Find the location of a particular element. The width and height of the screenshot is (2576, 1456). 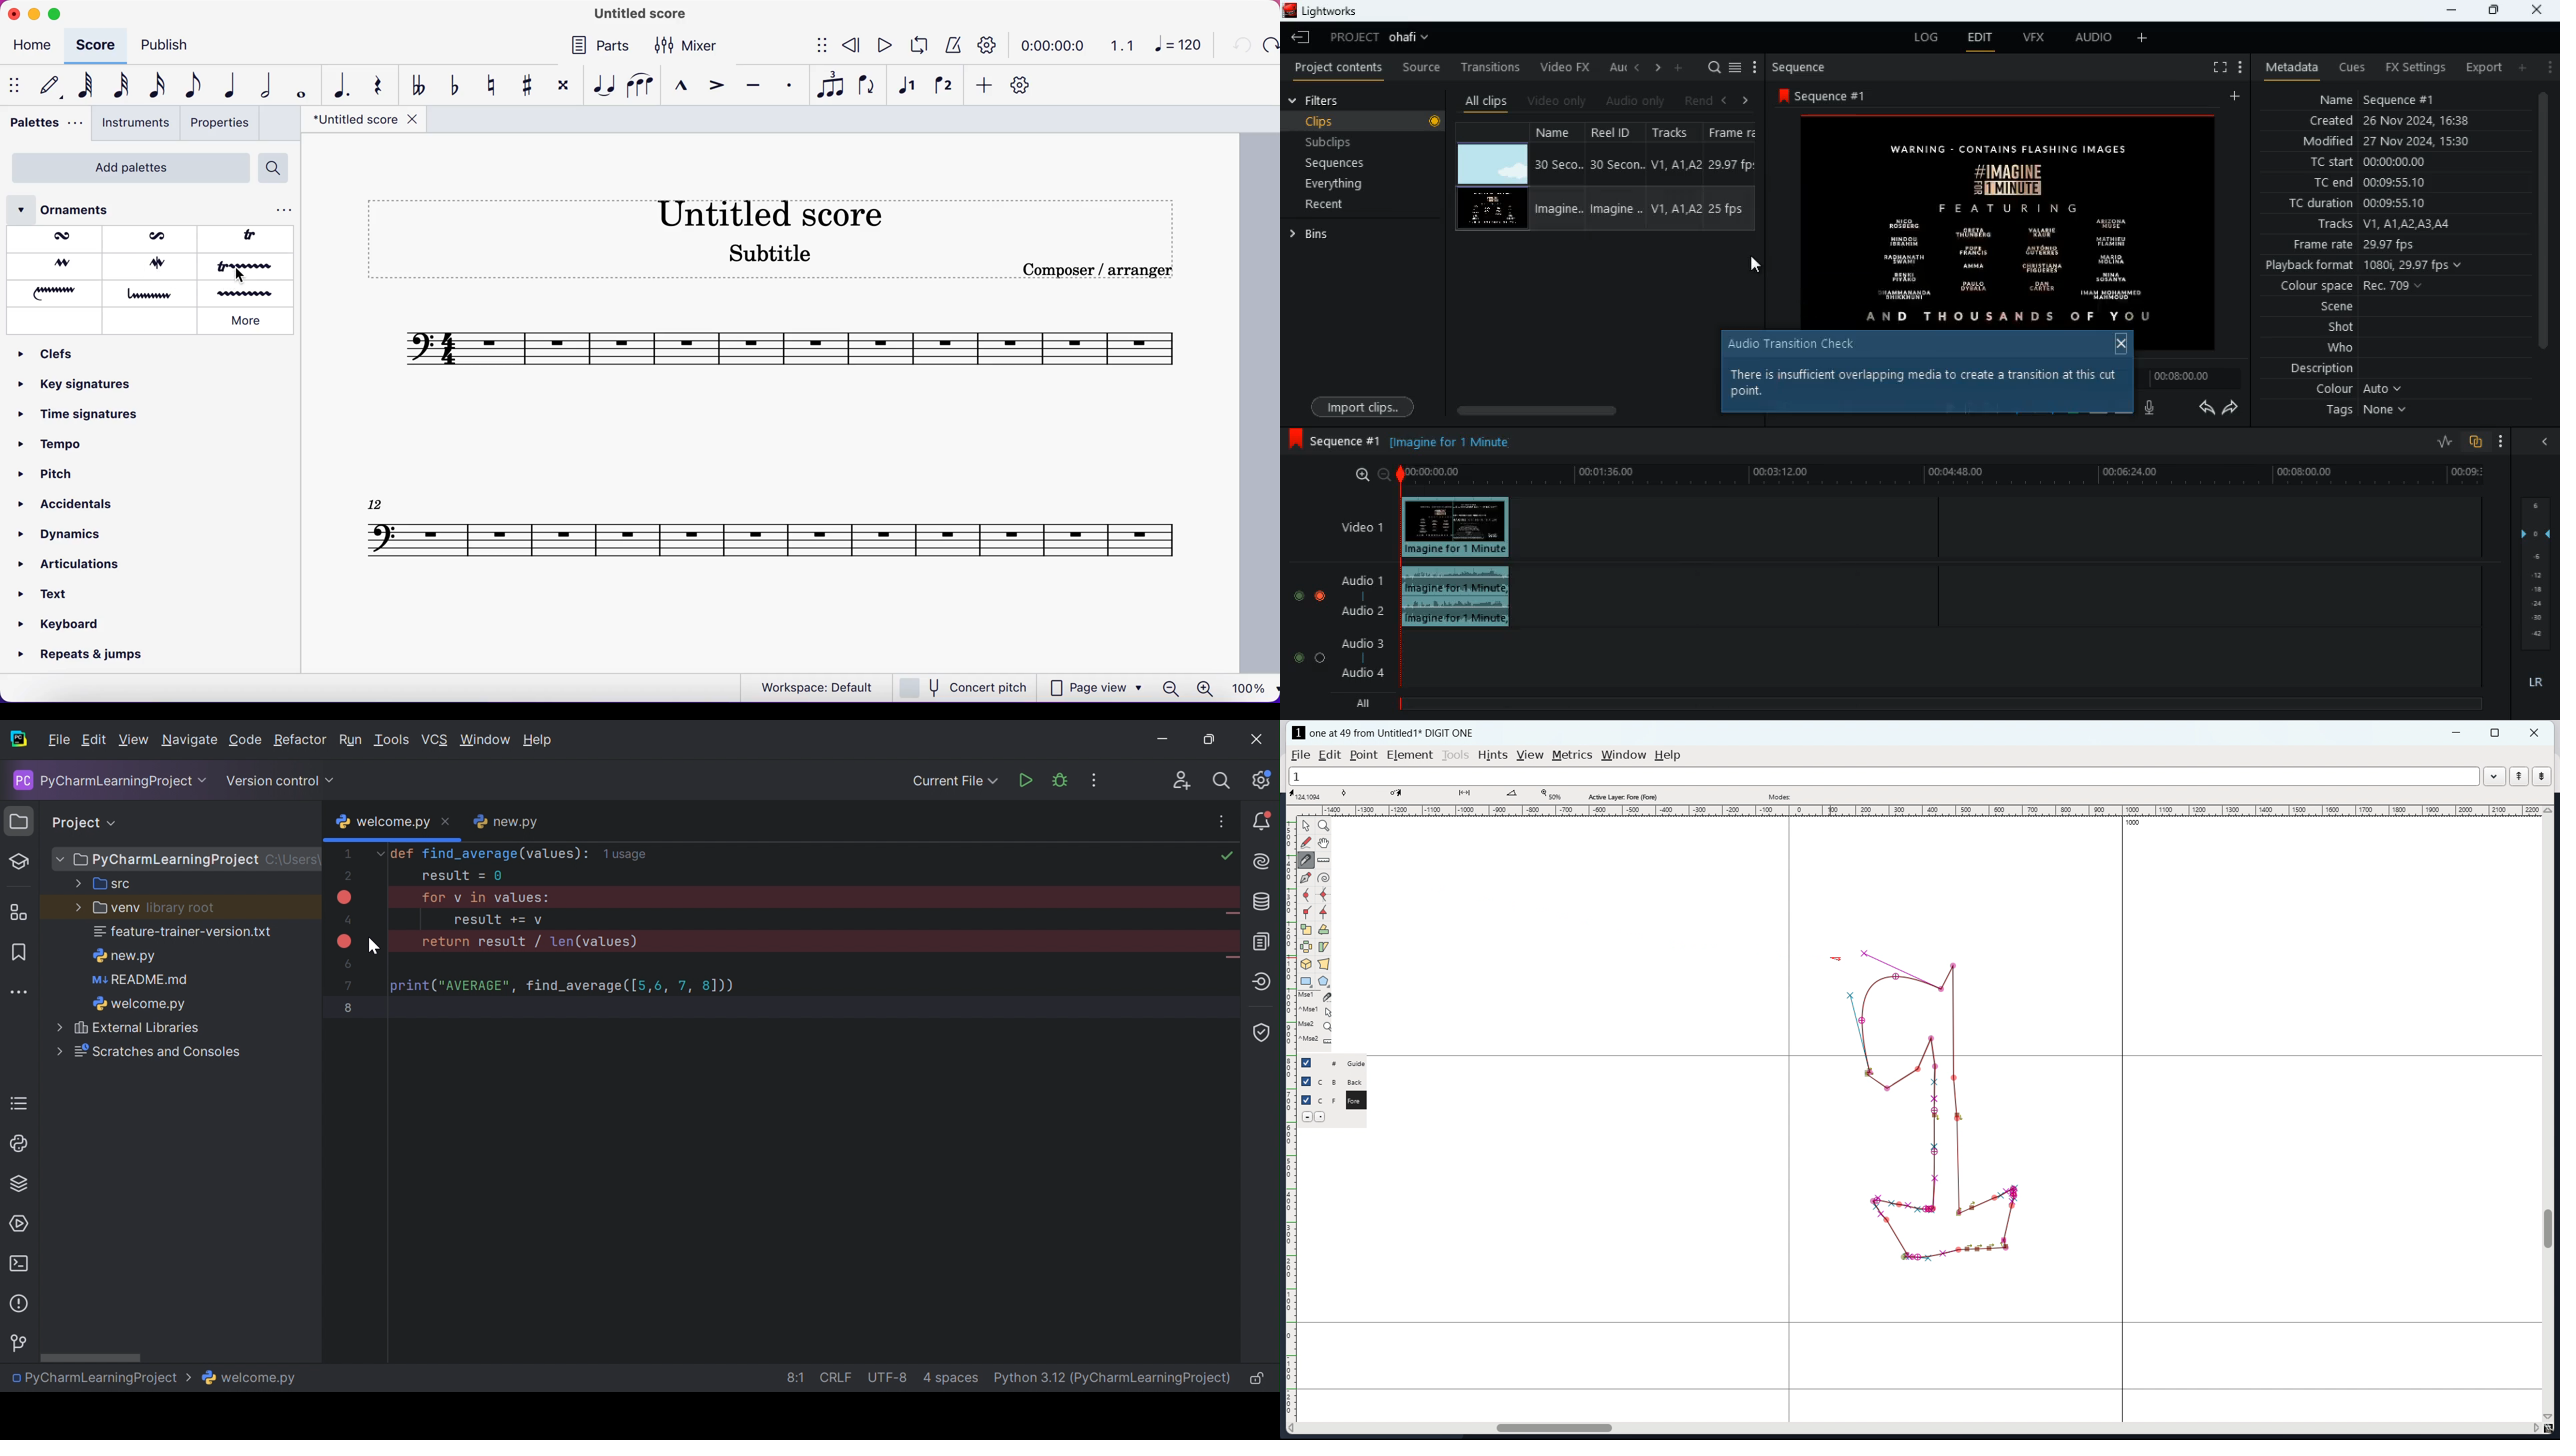

rotate the selection is located at coordinates (1323, 930).